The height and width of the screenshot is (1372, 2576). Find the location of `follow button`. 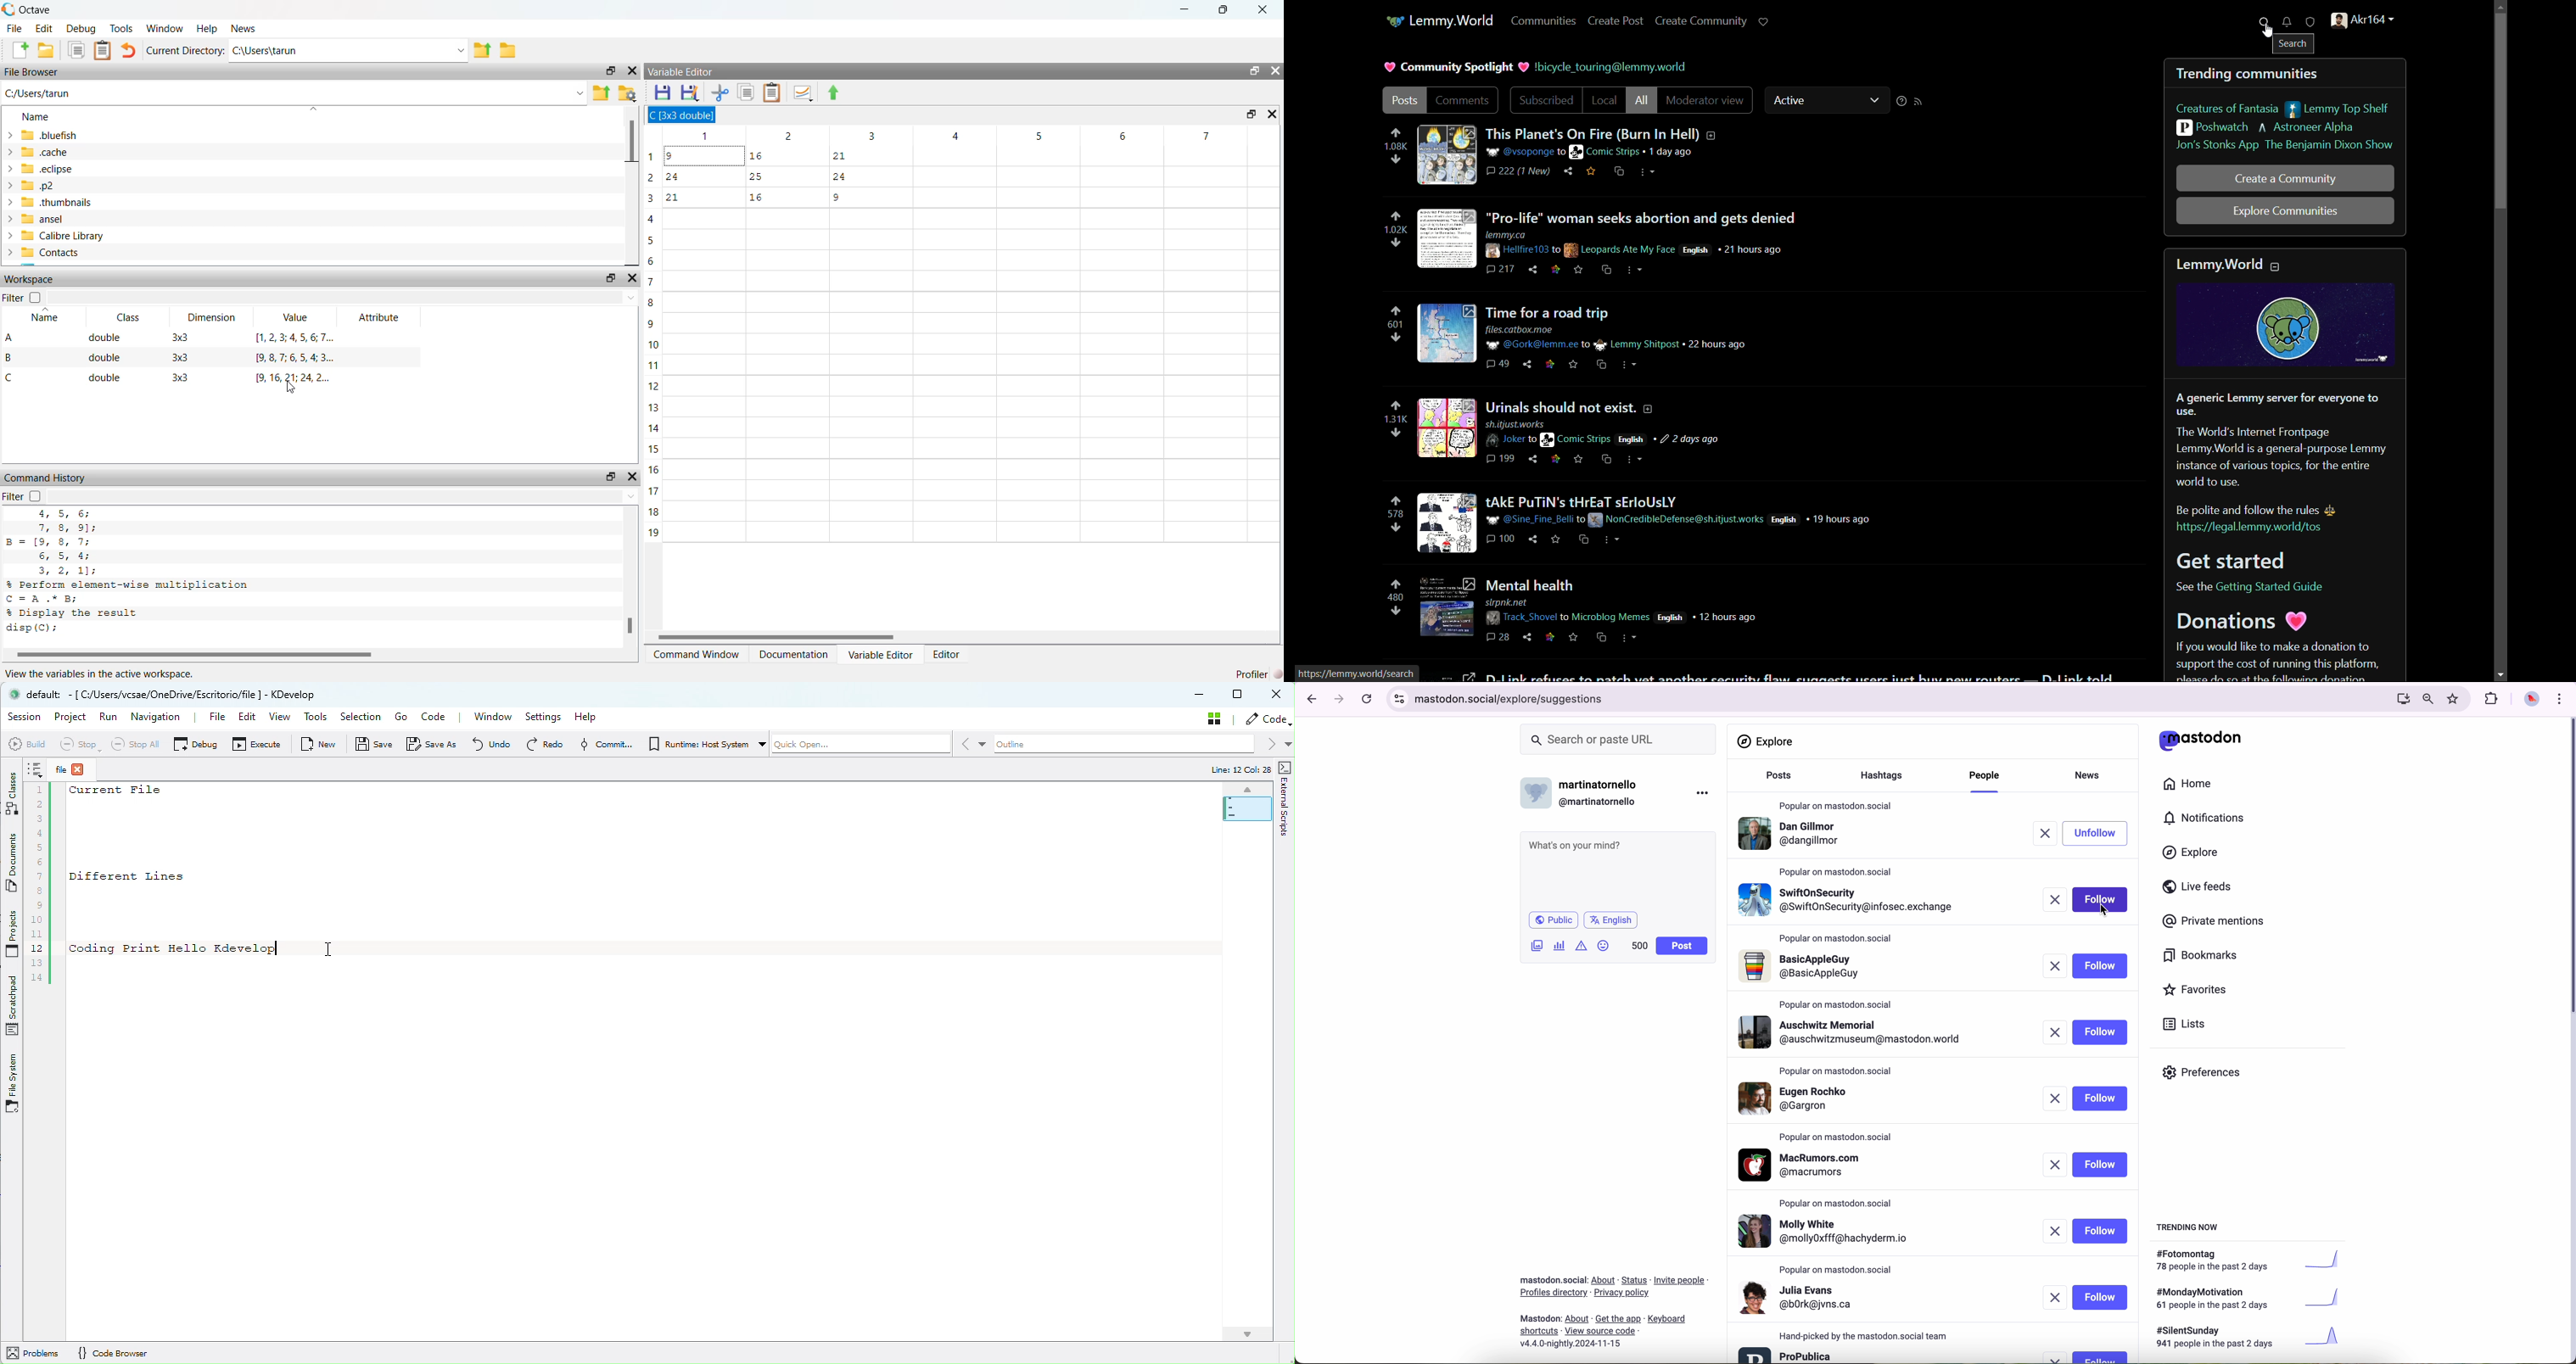

follow button is located at coordinates (2100, 1357).